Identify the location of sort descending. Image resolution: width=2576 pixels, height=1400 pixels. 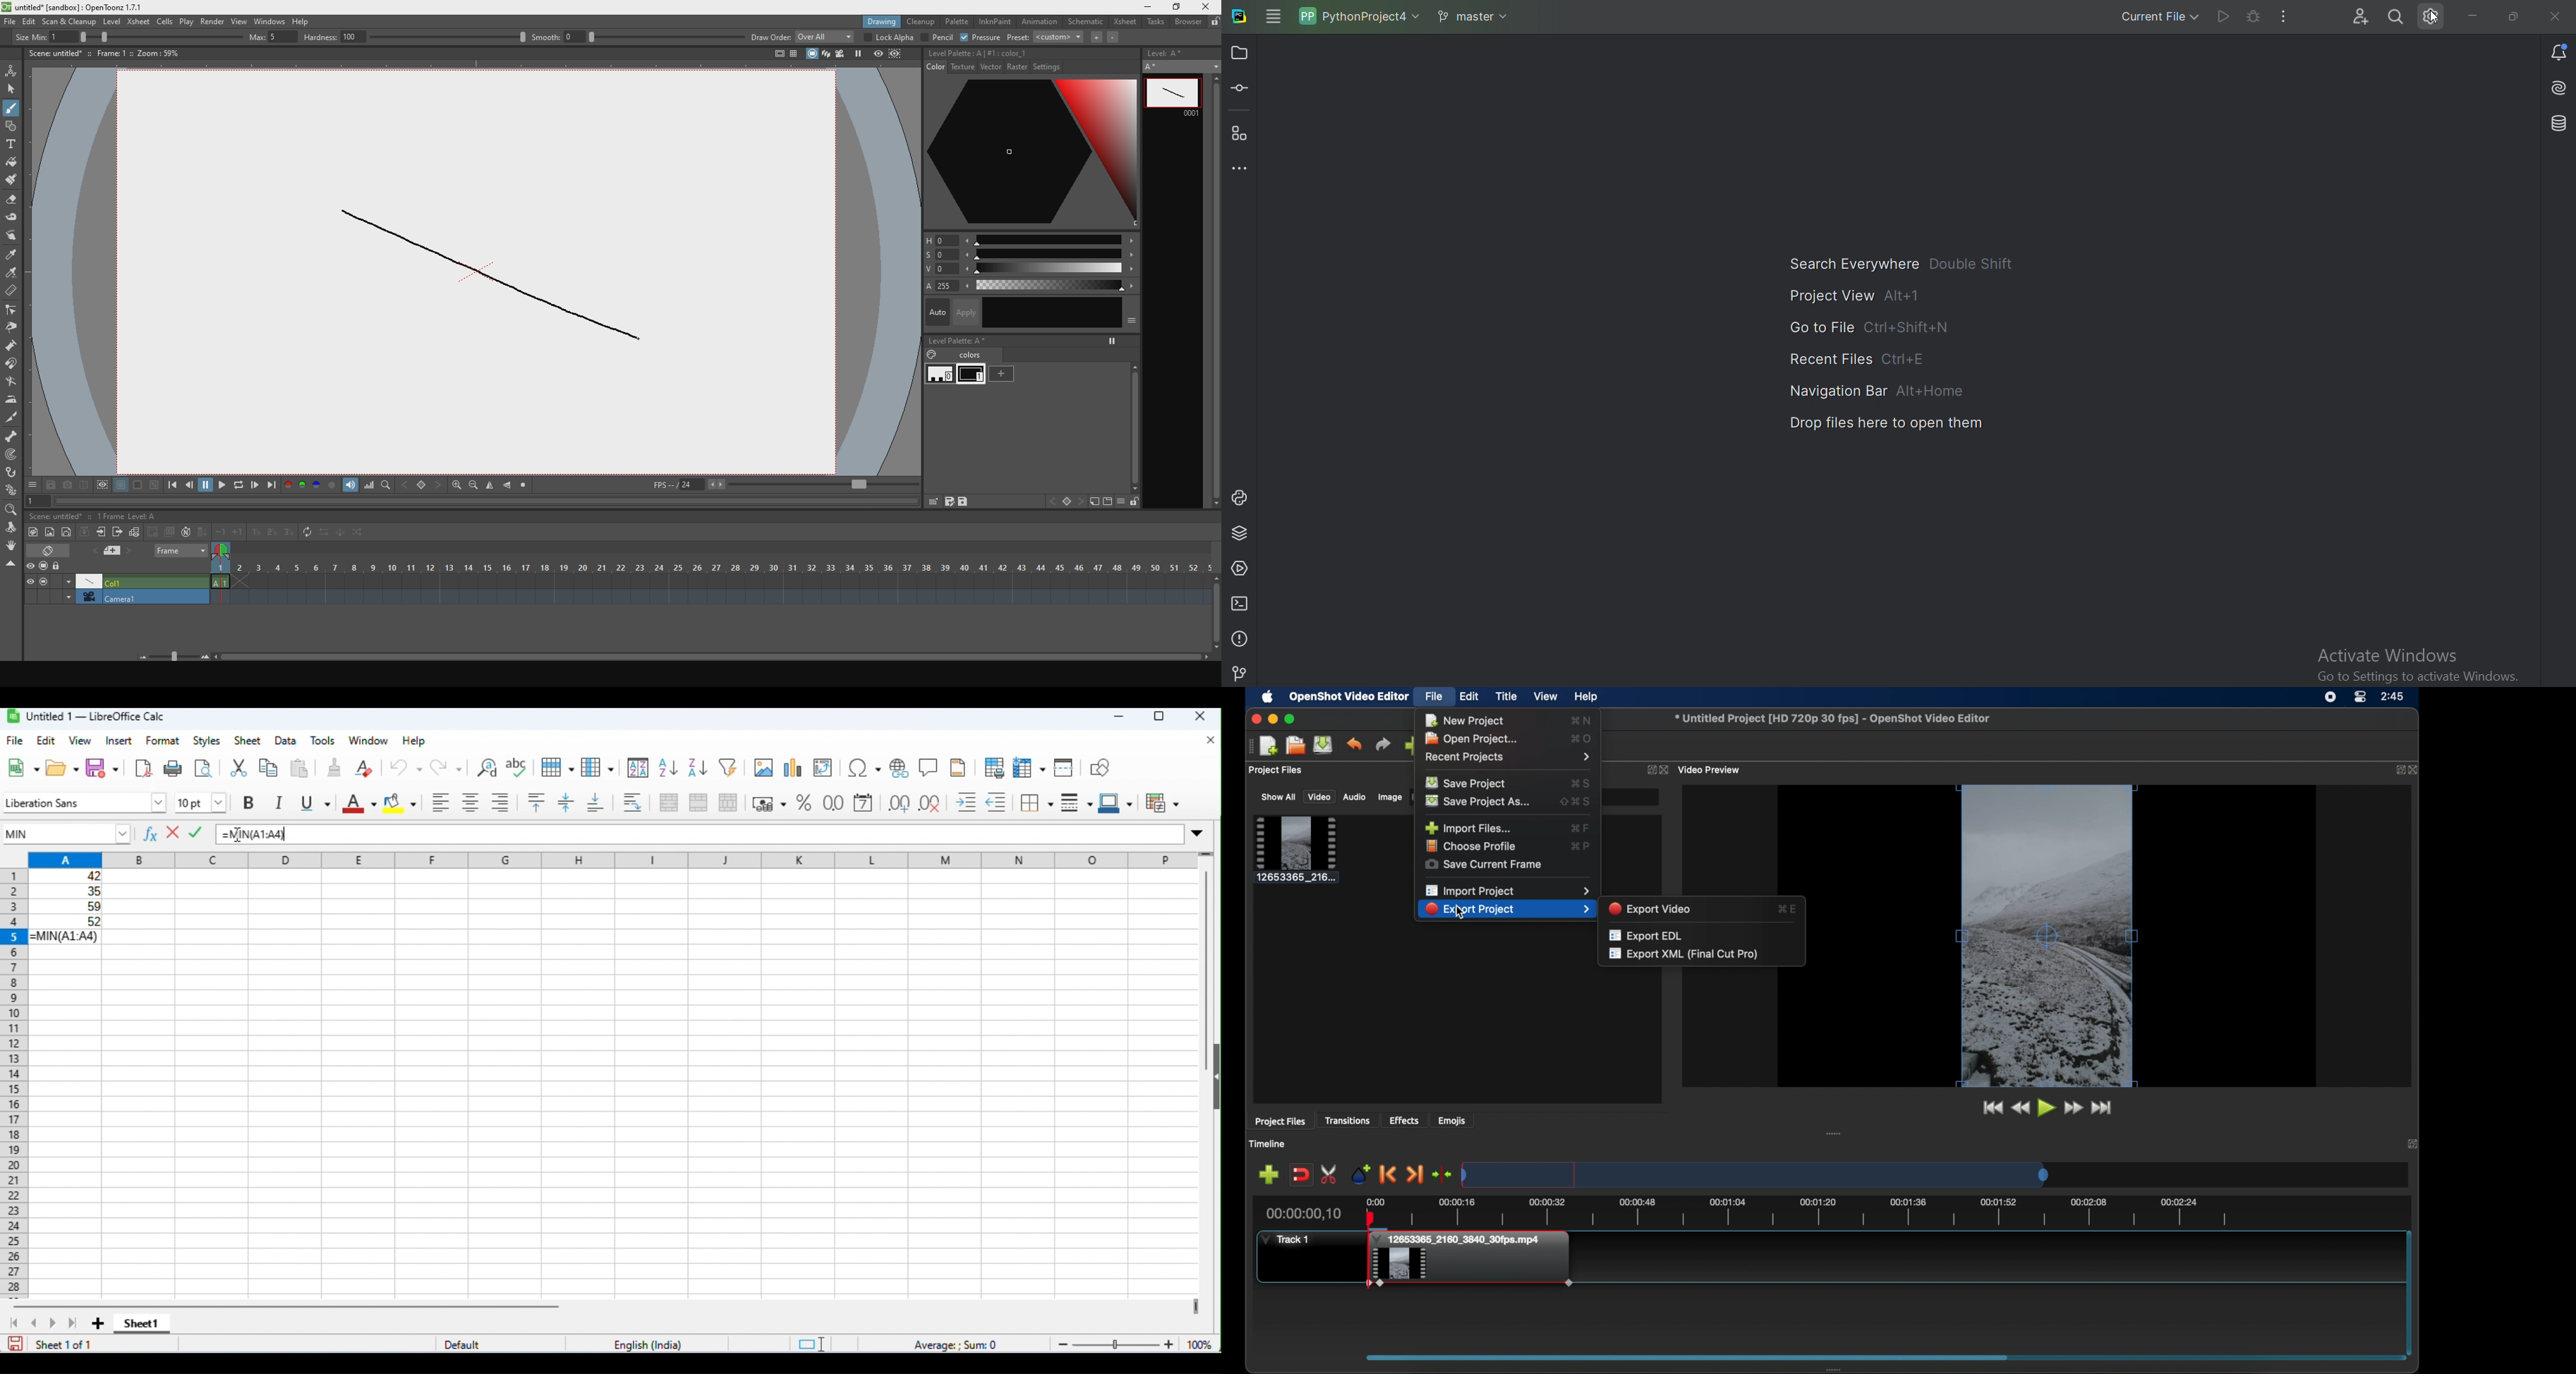
(696, 767).